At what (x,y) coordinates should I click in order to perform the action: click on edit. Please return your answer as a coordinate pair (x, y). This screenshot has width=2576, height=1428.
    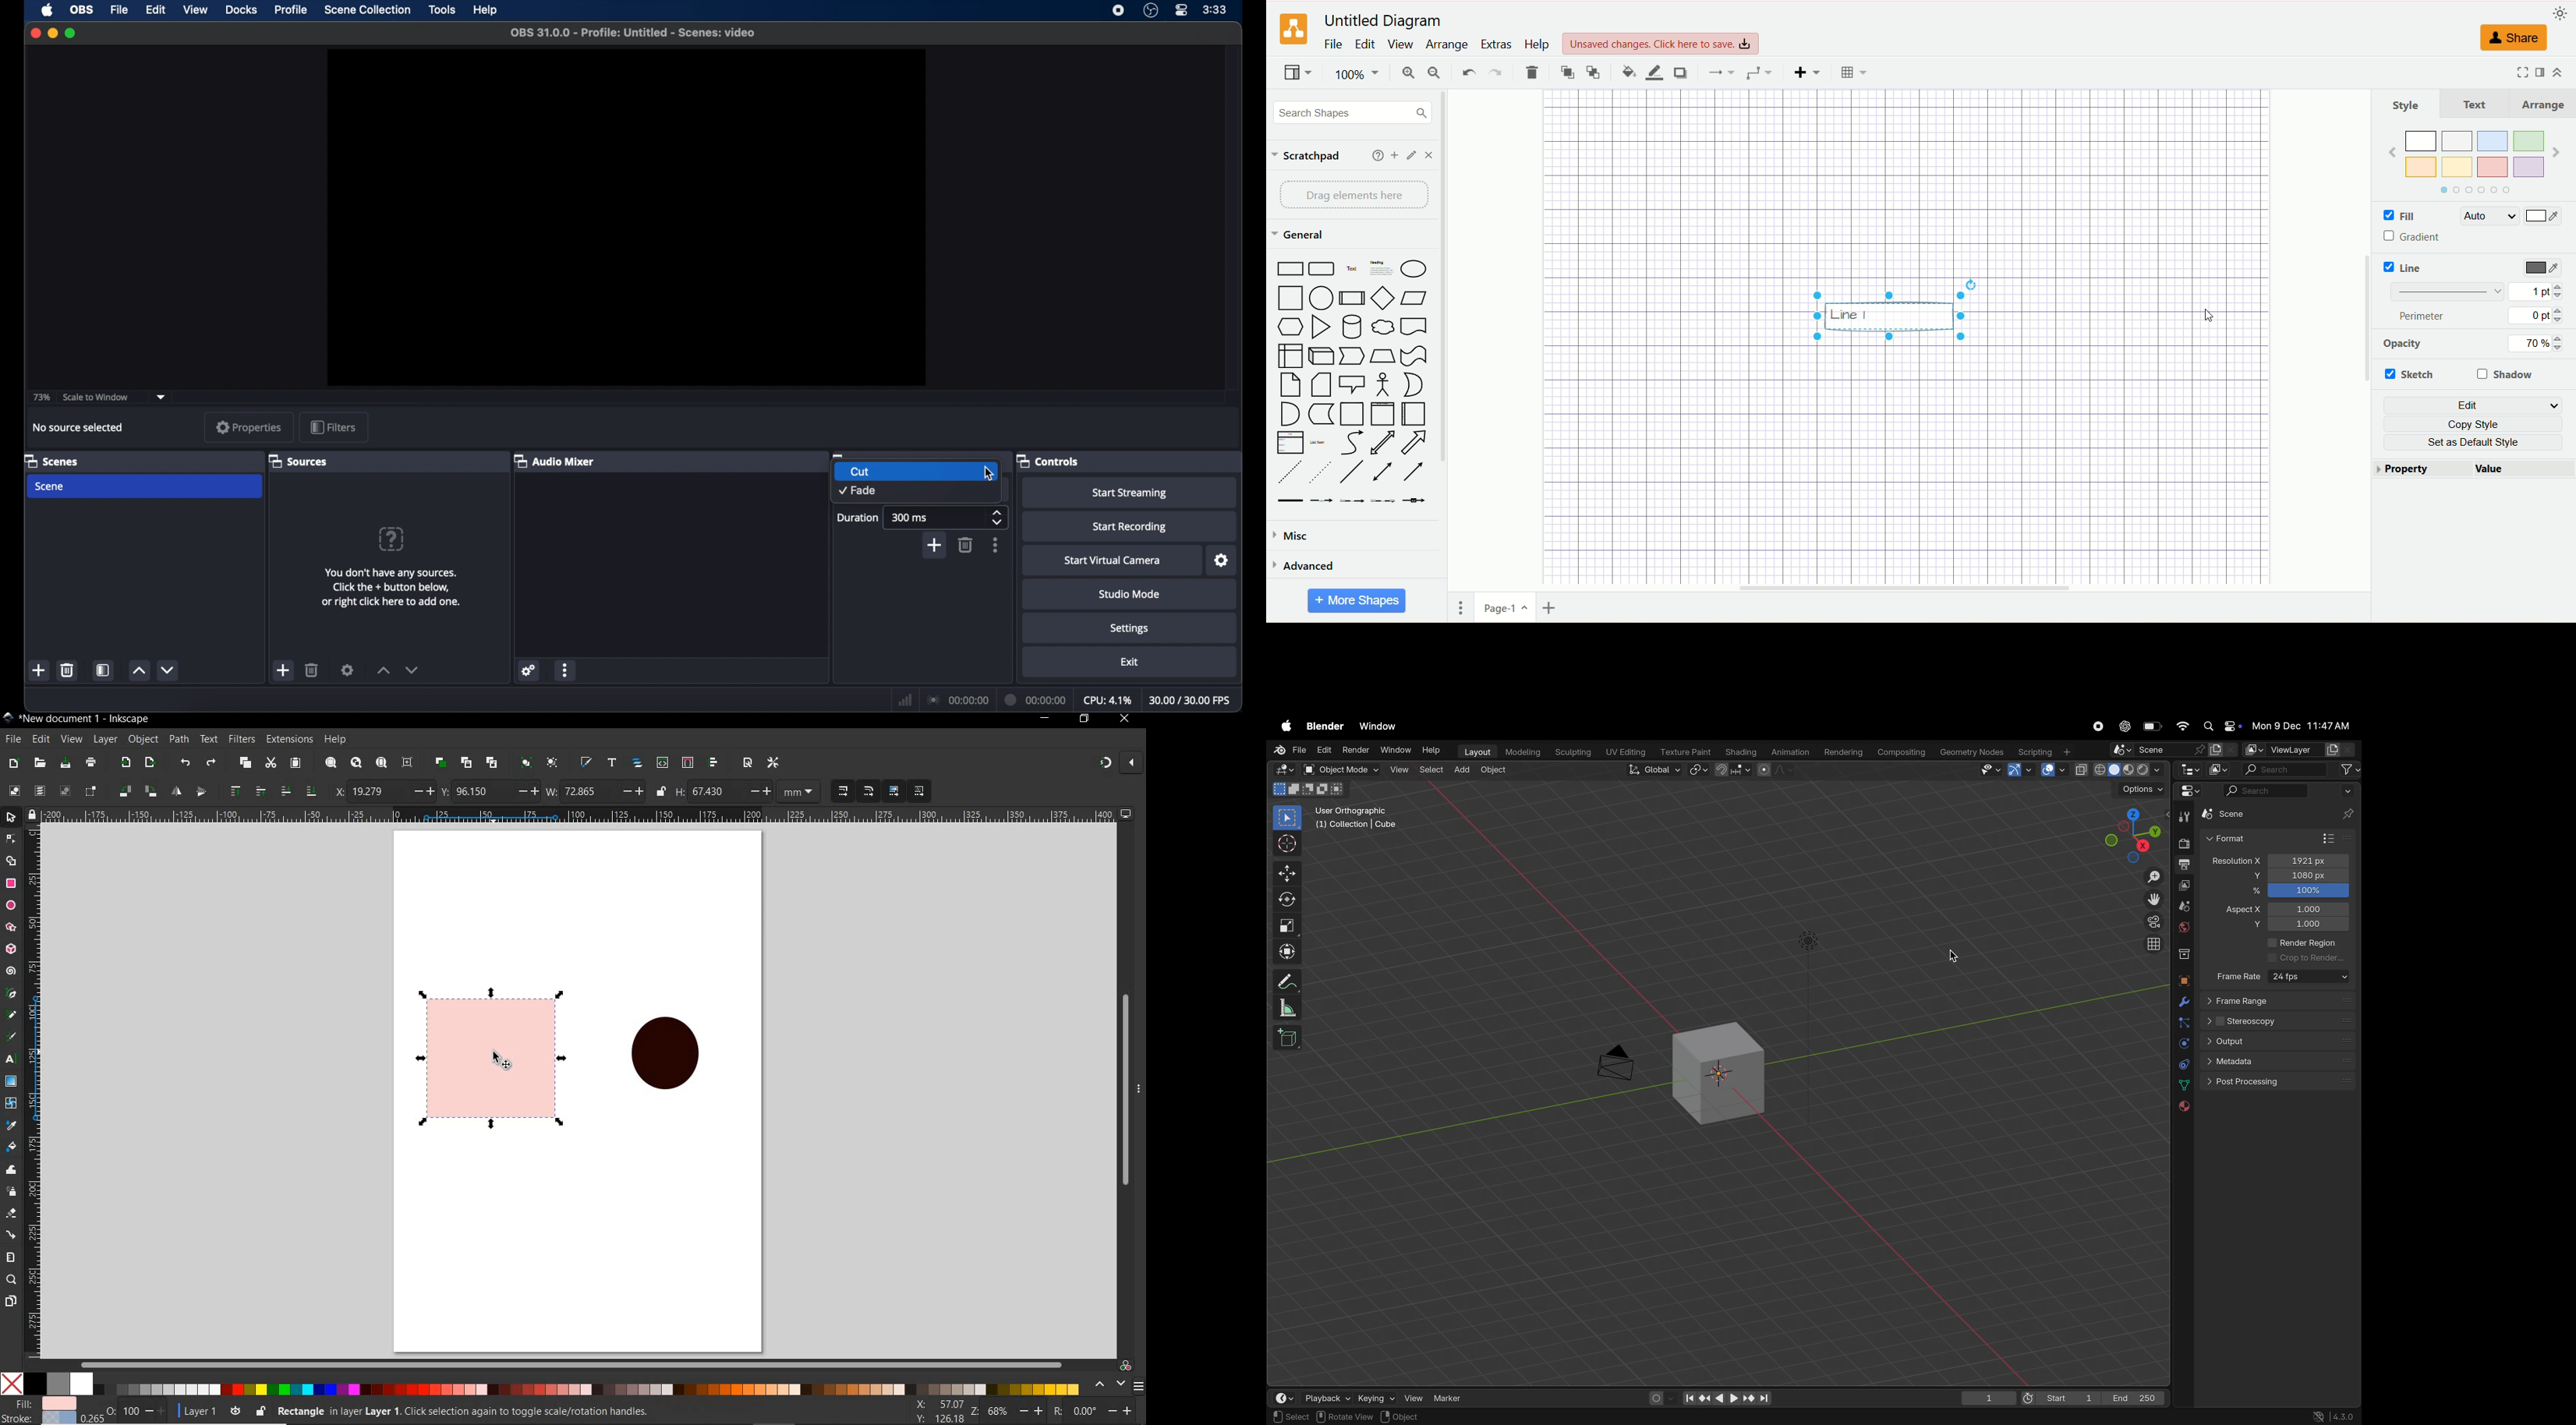
    Looking at the image, I should click on (2472, 404).